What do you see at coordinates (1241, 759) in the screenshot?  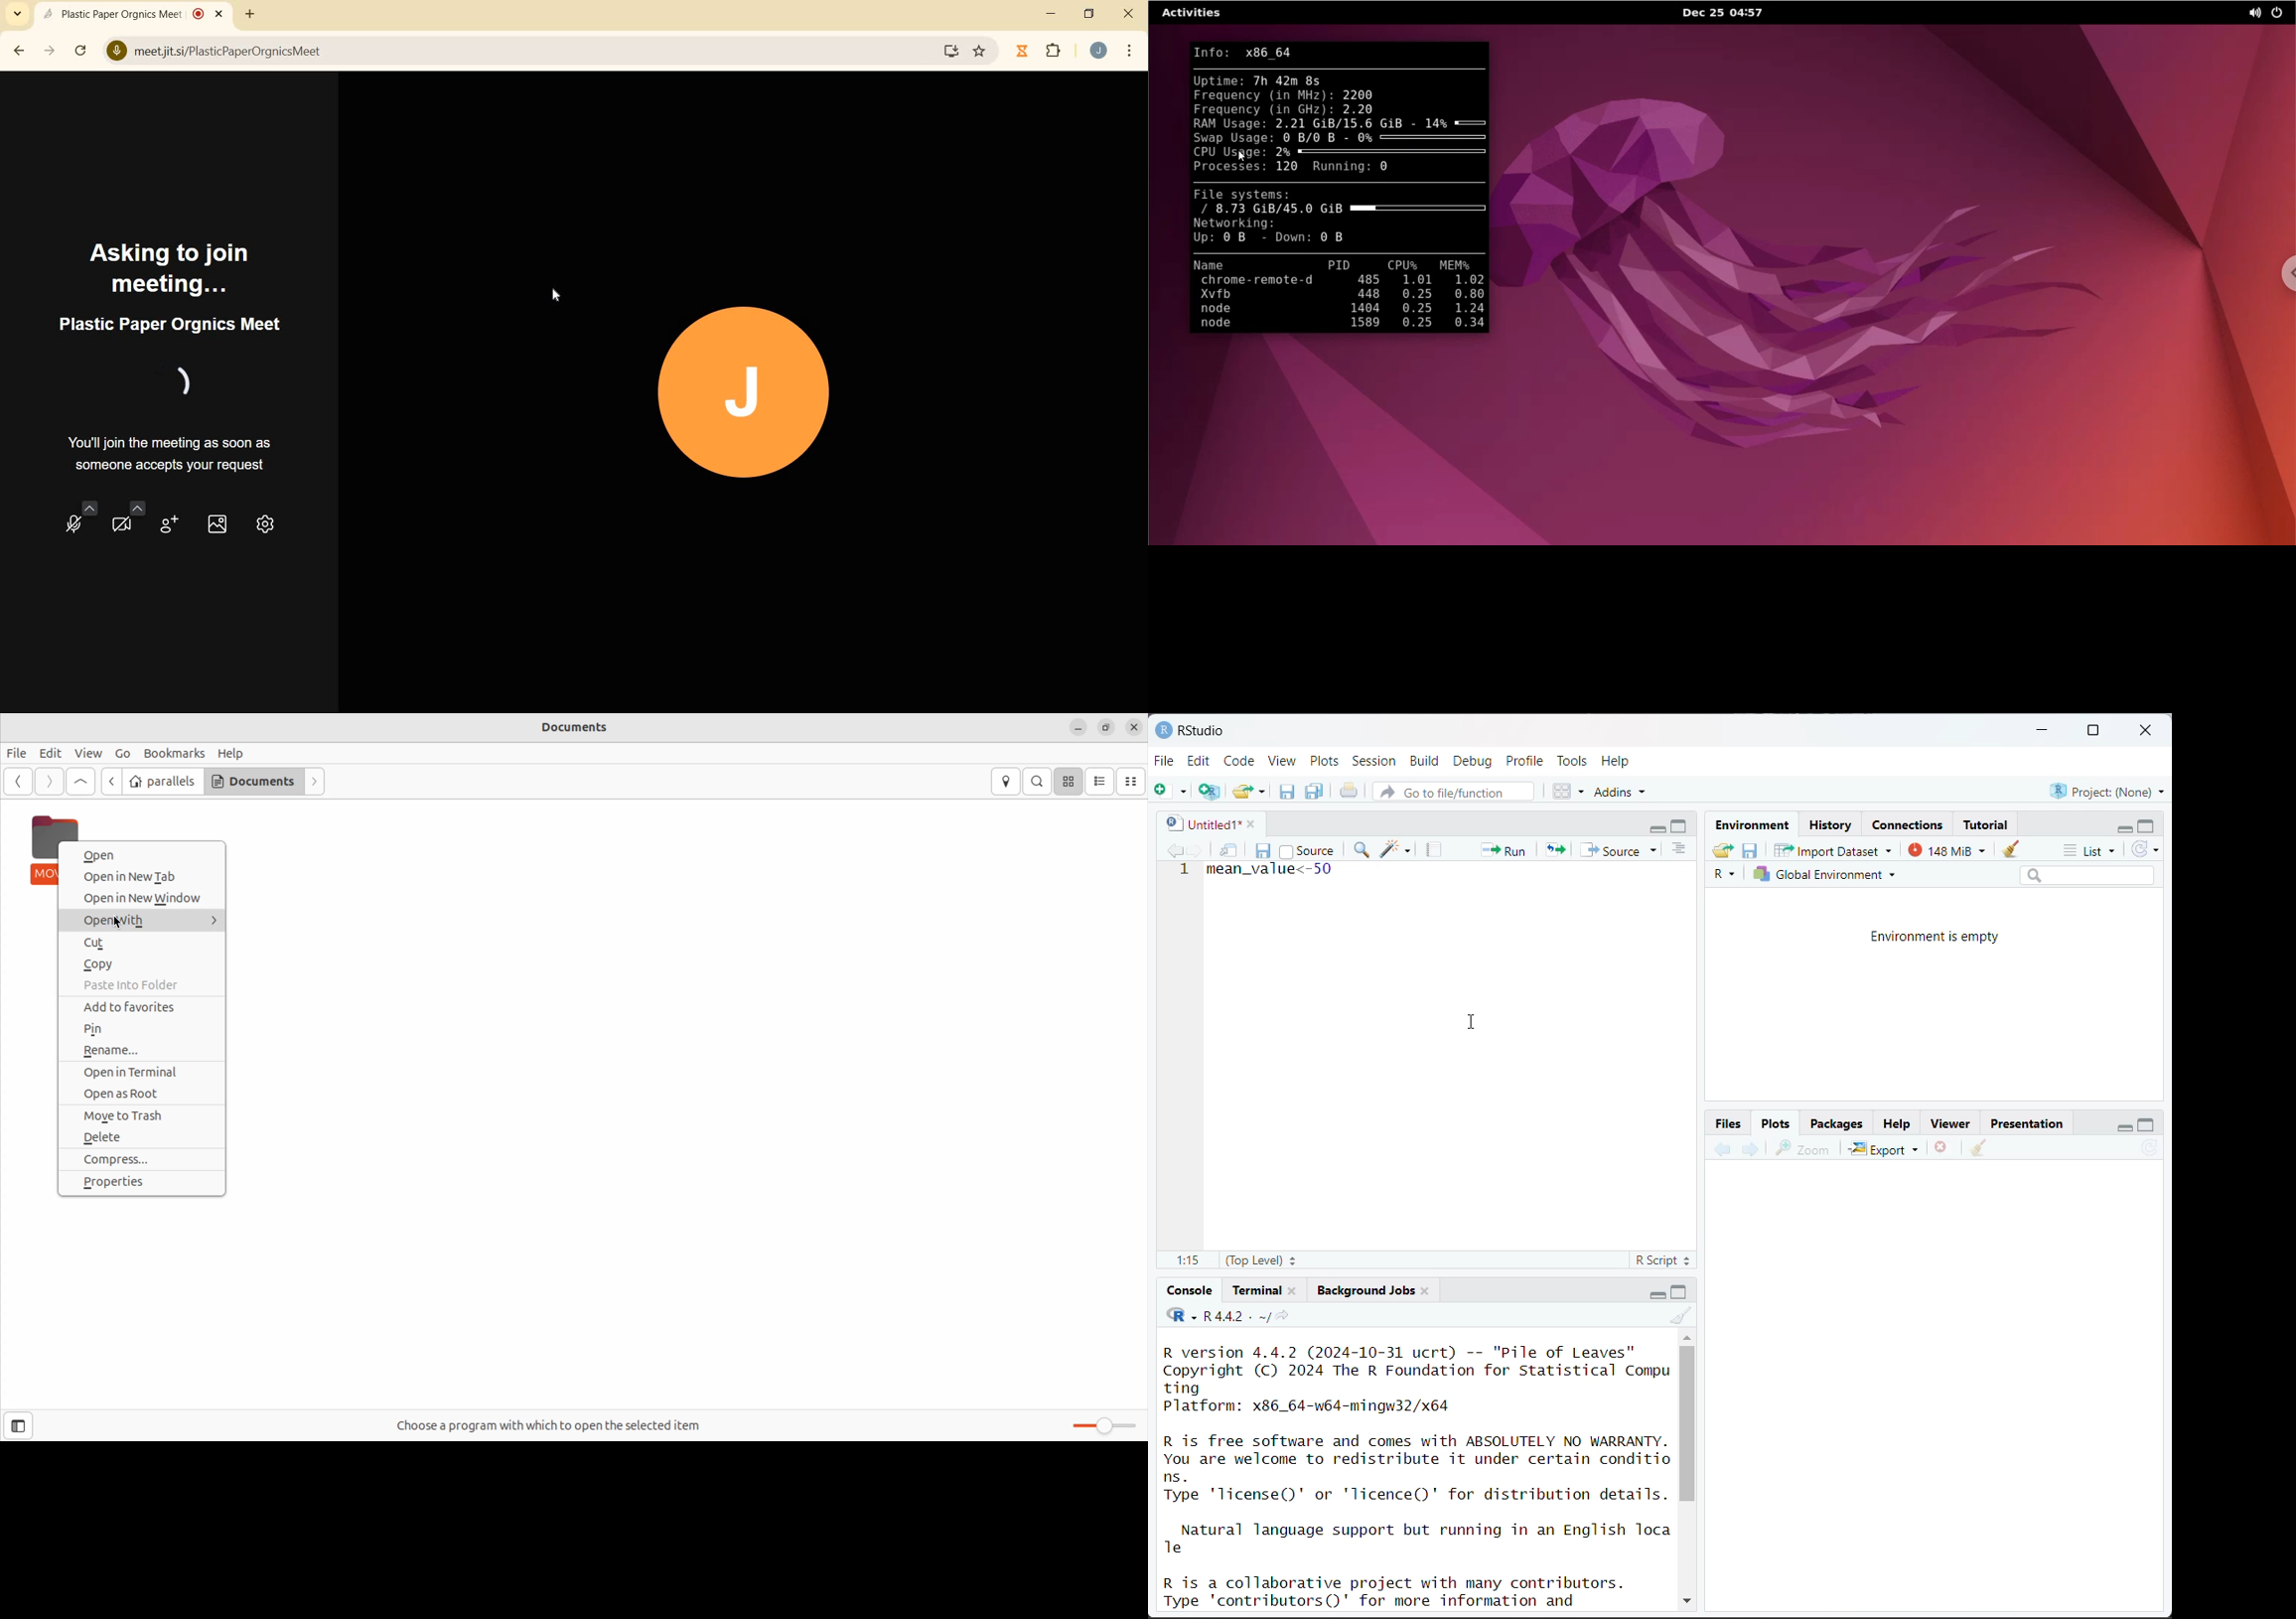 I see `Code` at bounding box center [1241, 759].